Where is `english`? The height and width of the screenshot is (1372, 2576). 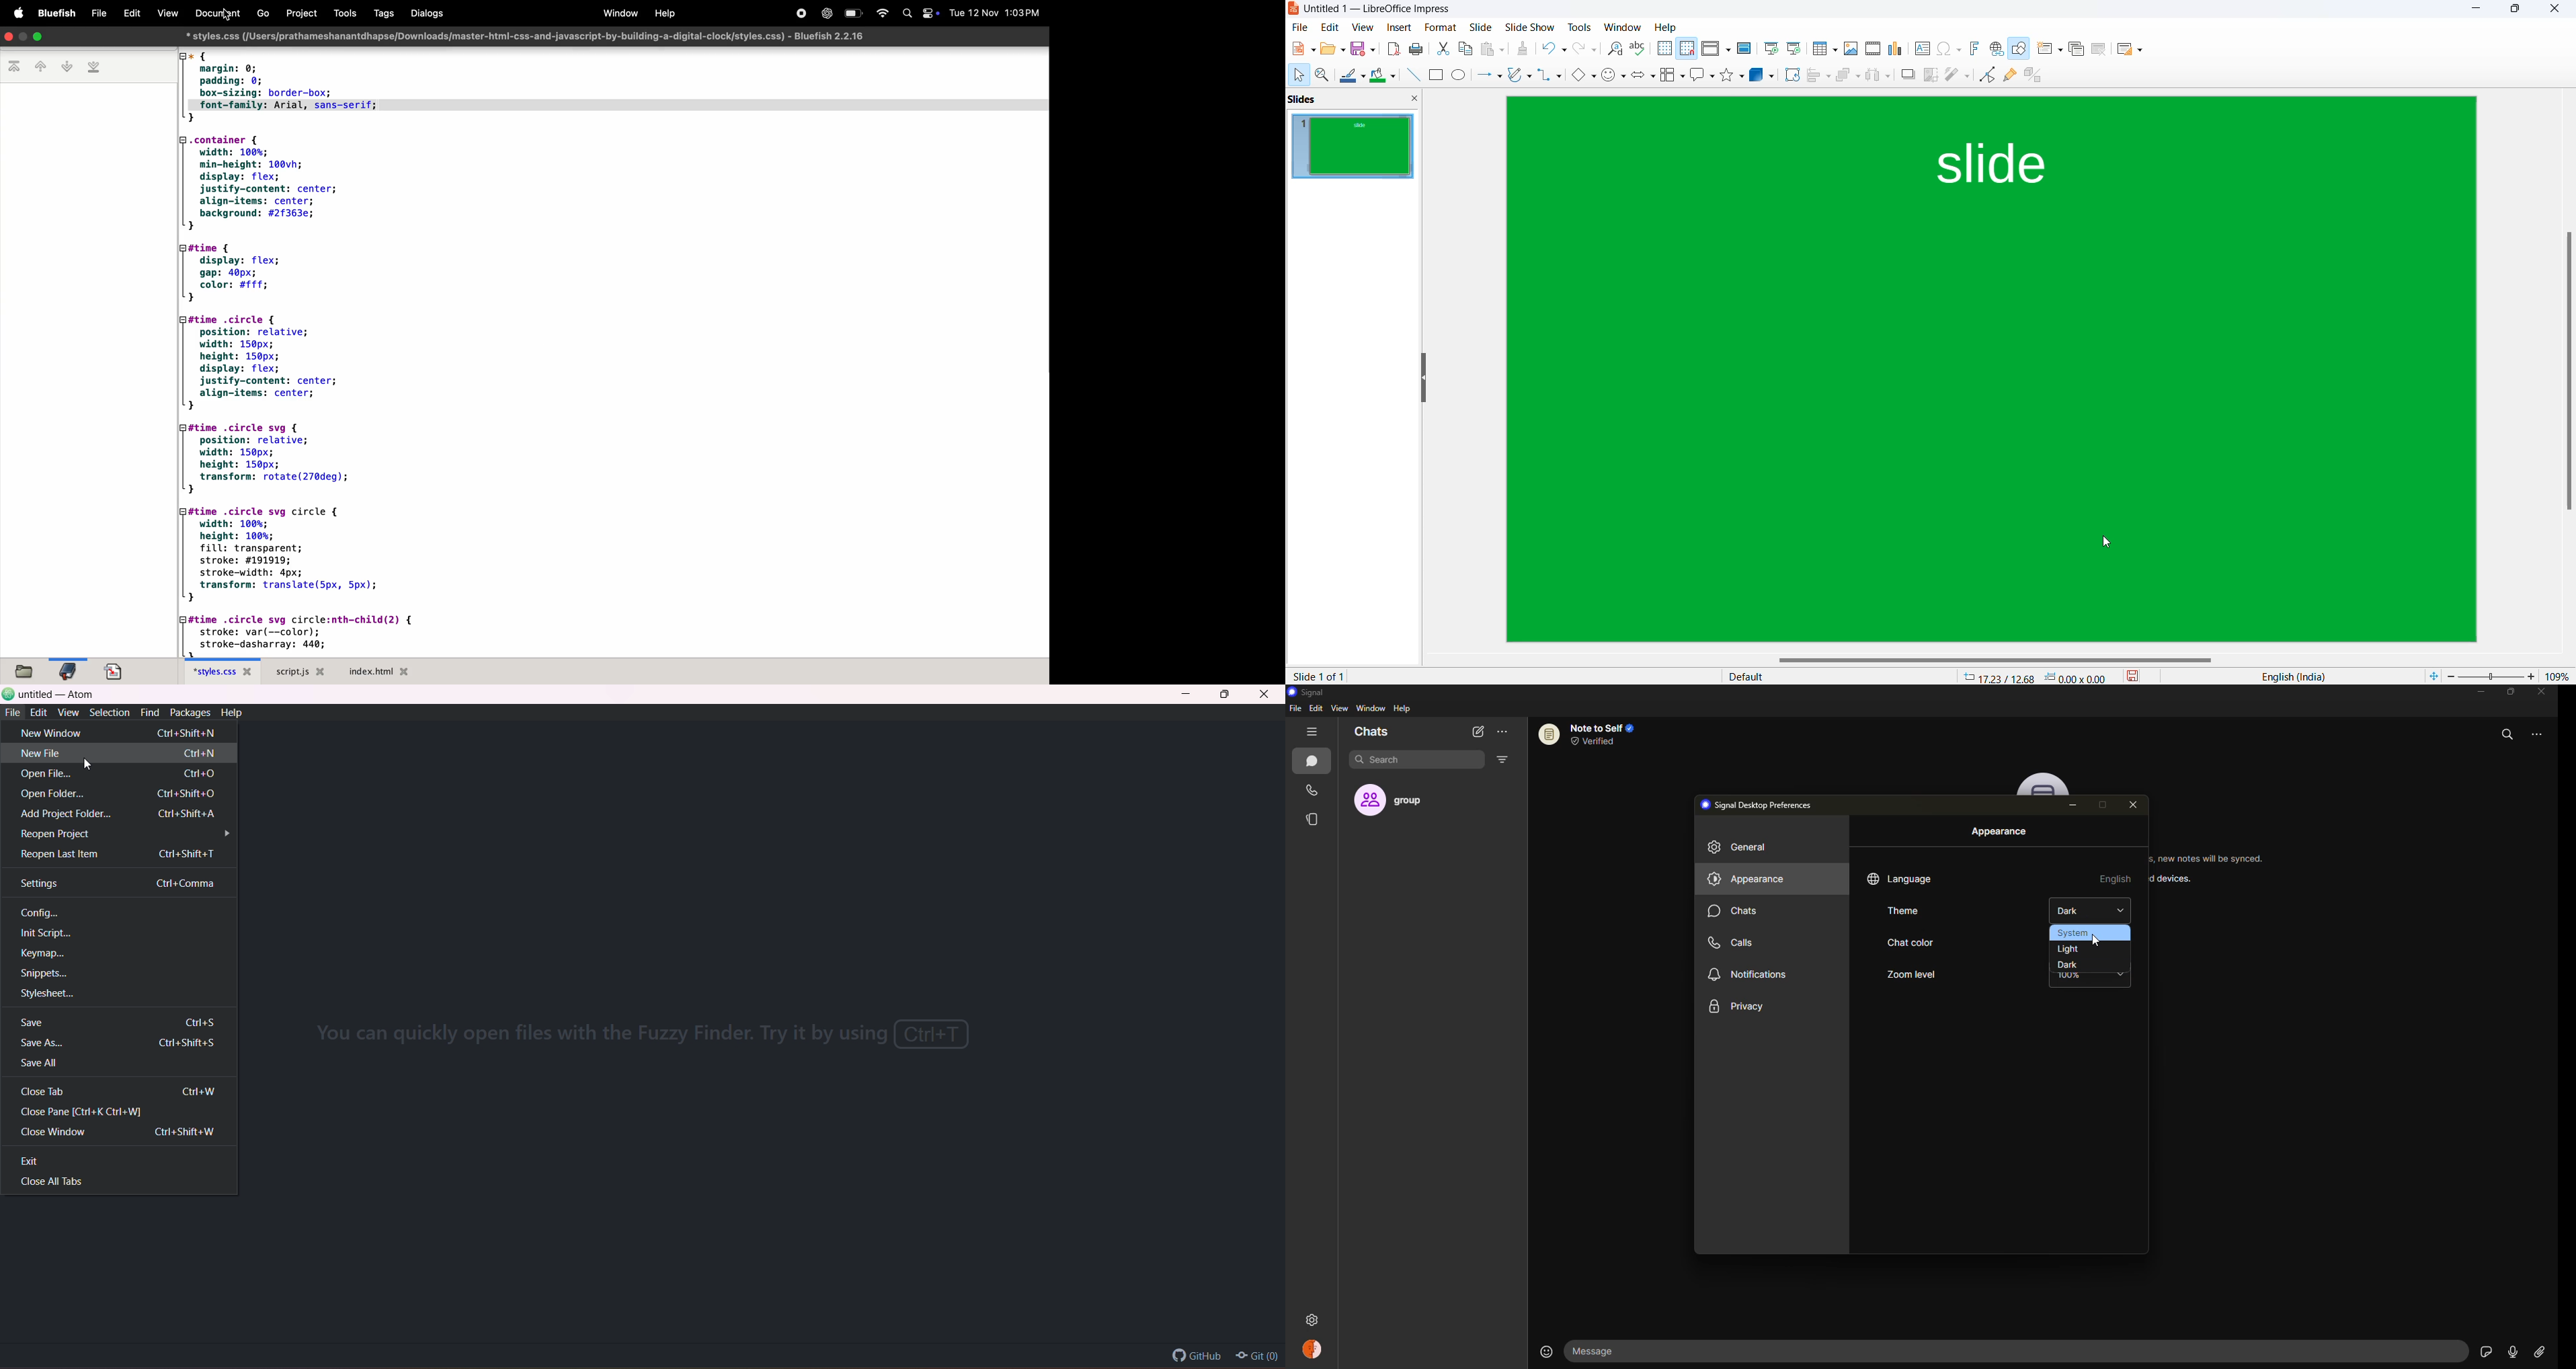 english is located at coordinates (2117, 878).